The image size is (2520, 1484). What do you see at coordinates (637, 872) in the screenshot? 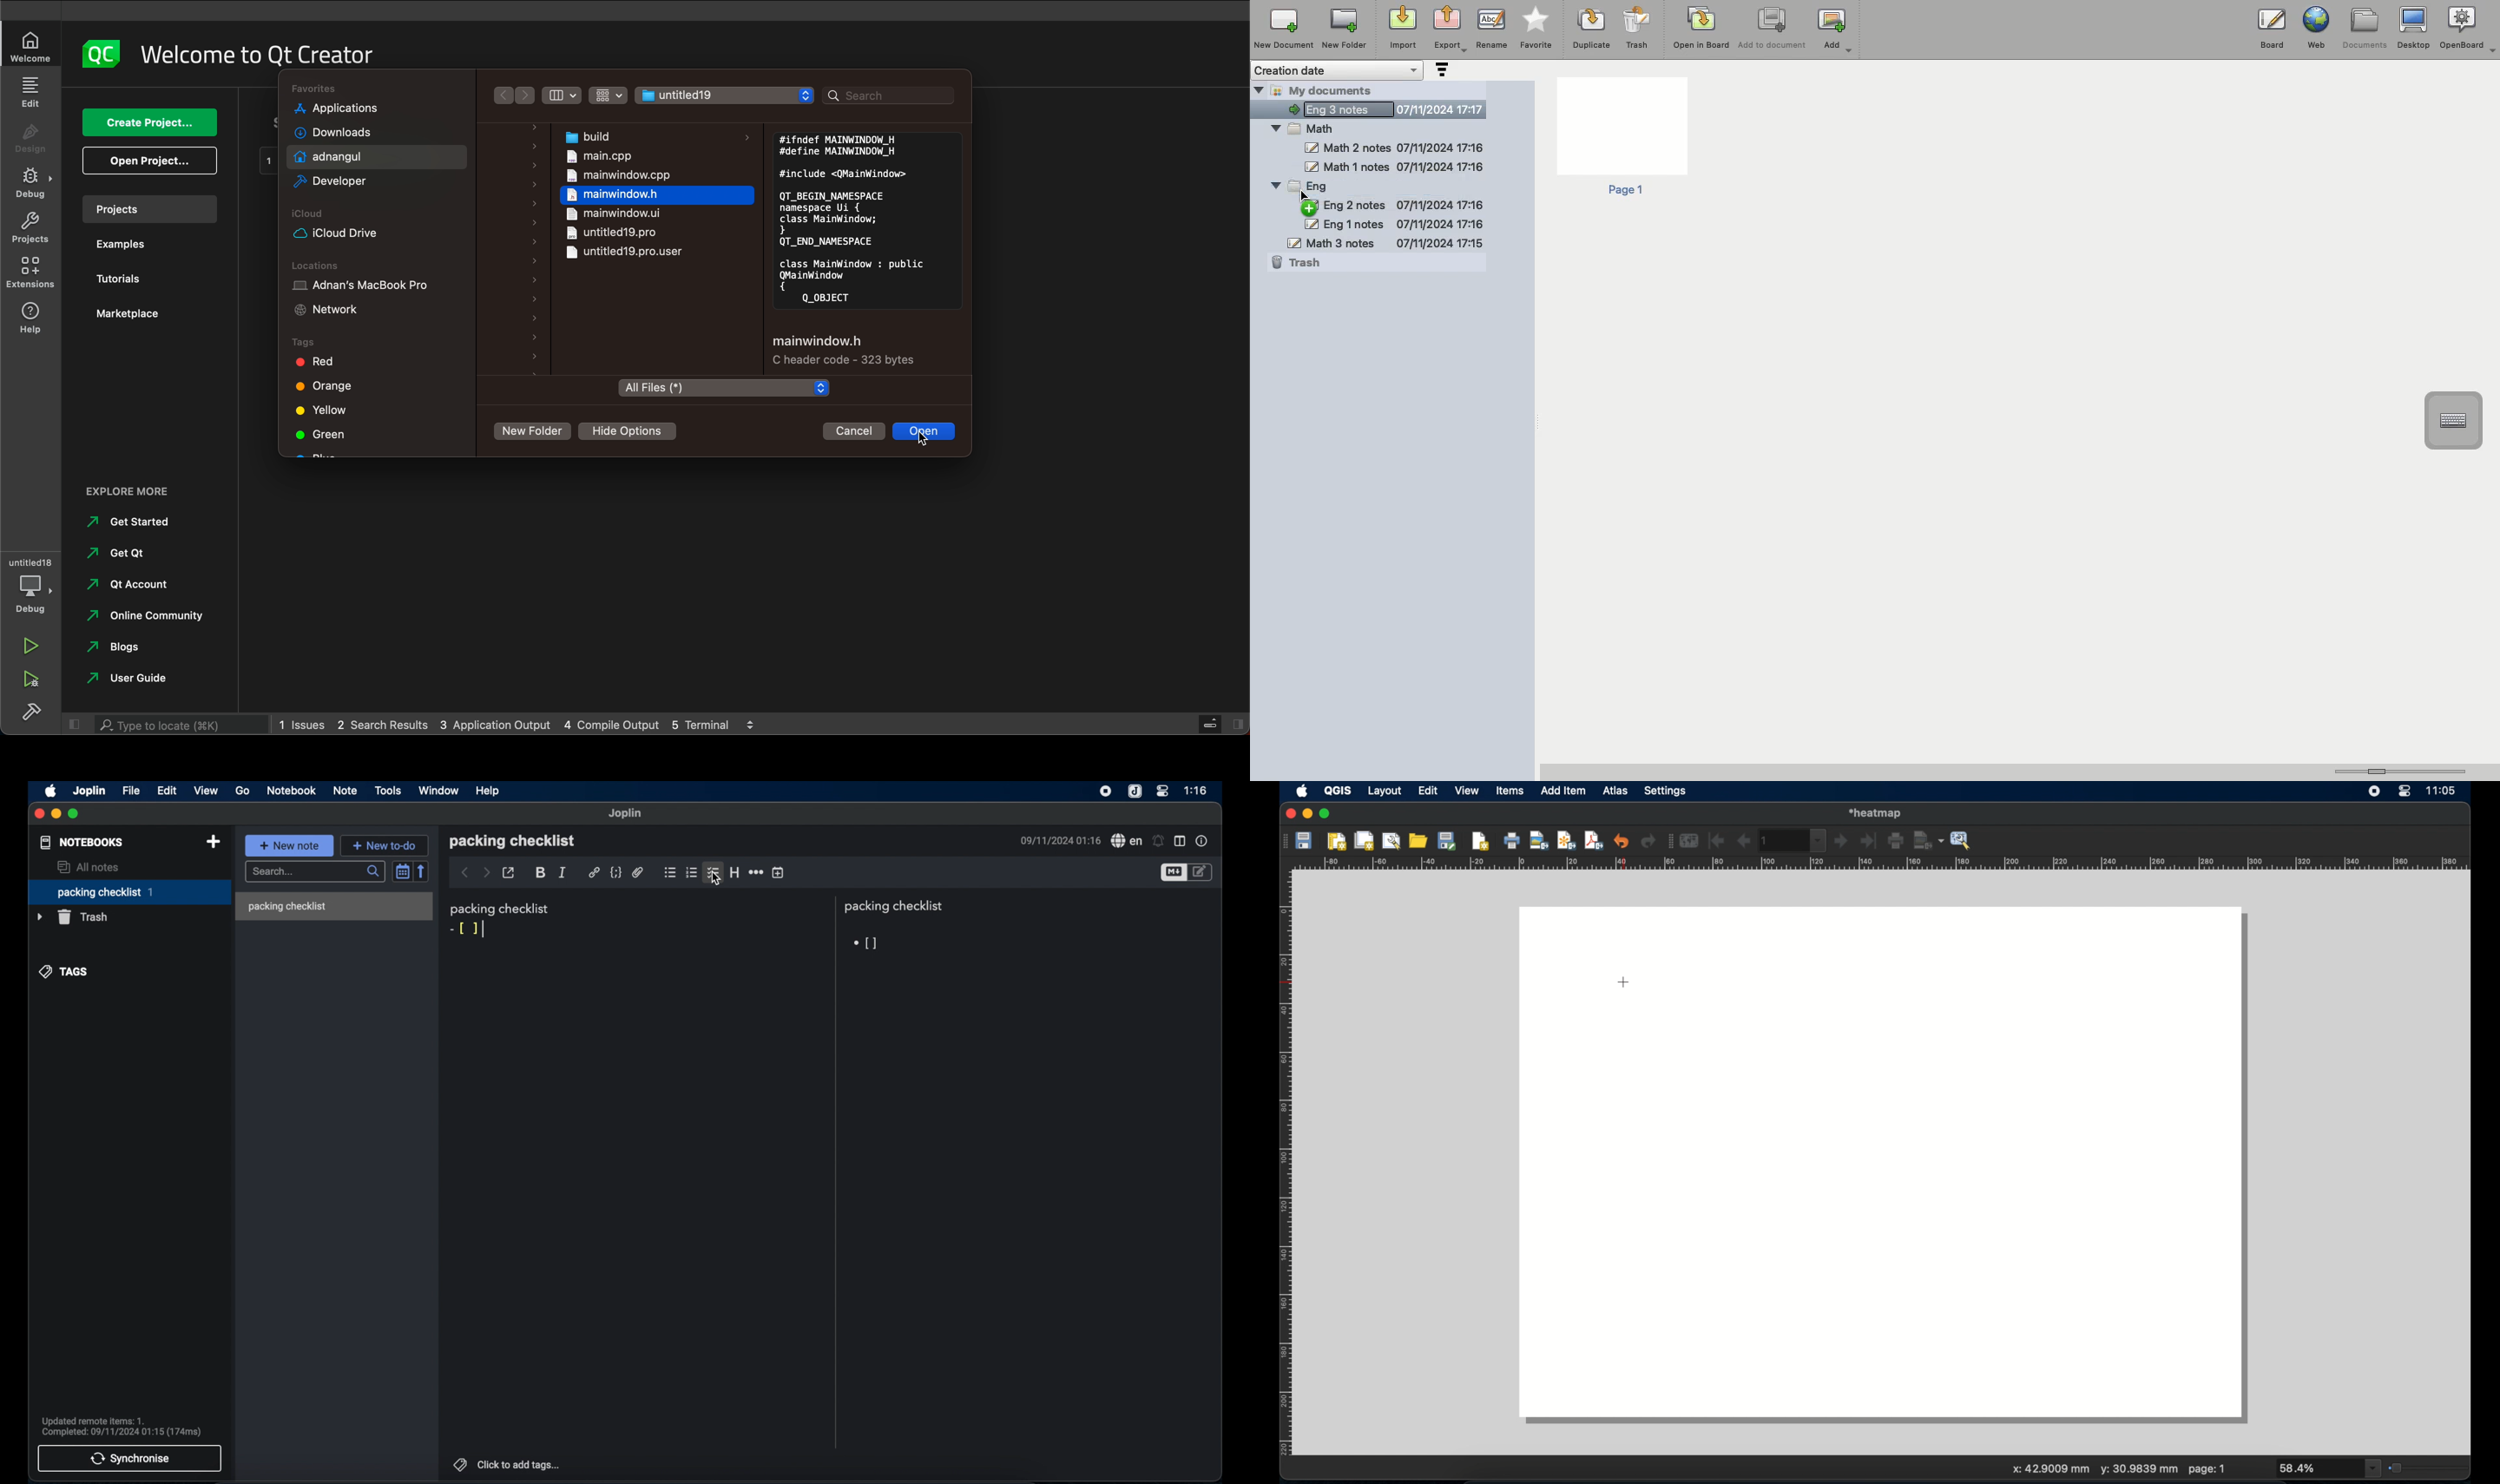
I see `attach file` at bounding box center [637, 872].